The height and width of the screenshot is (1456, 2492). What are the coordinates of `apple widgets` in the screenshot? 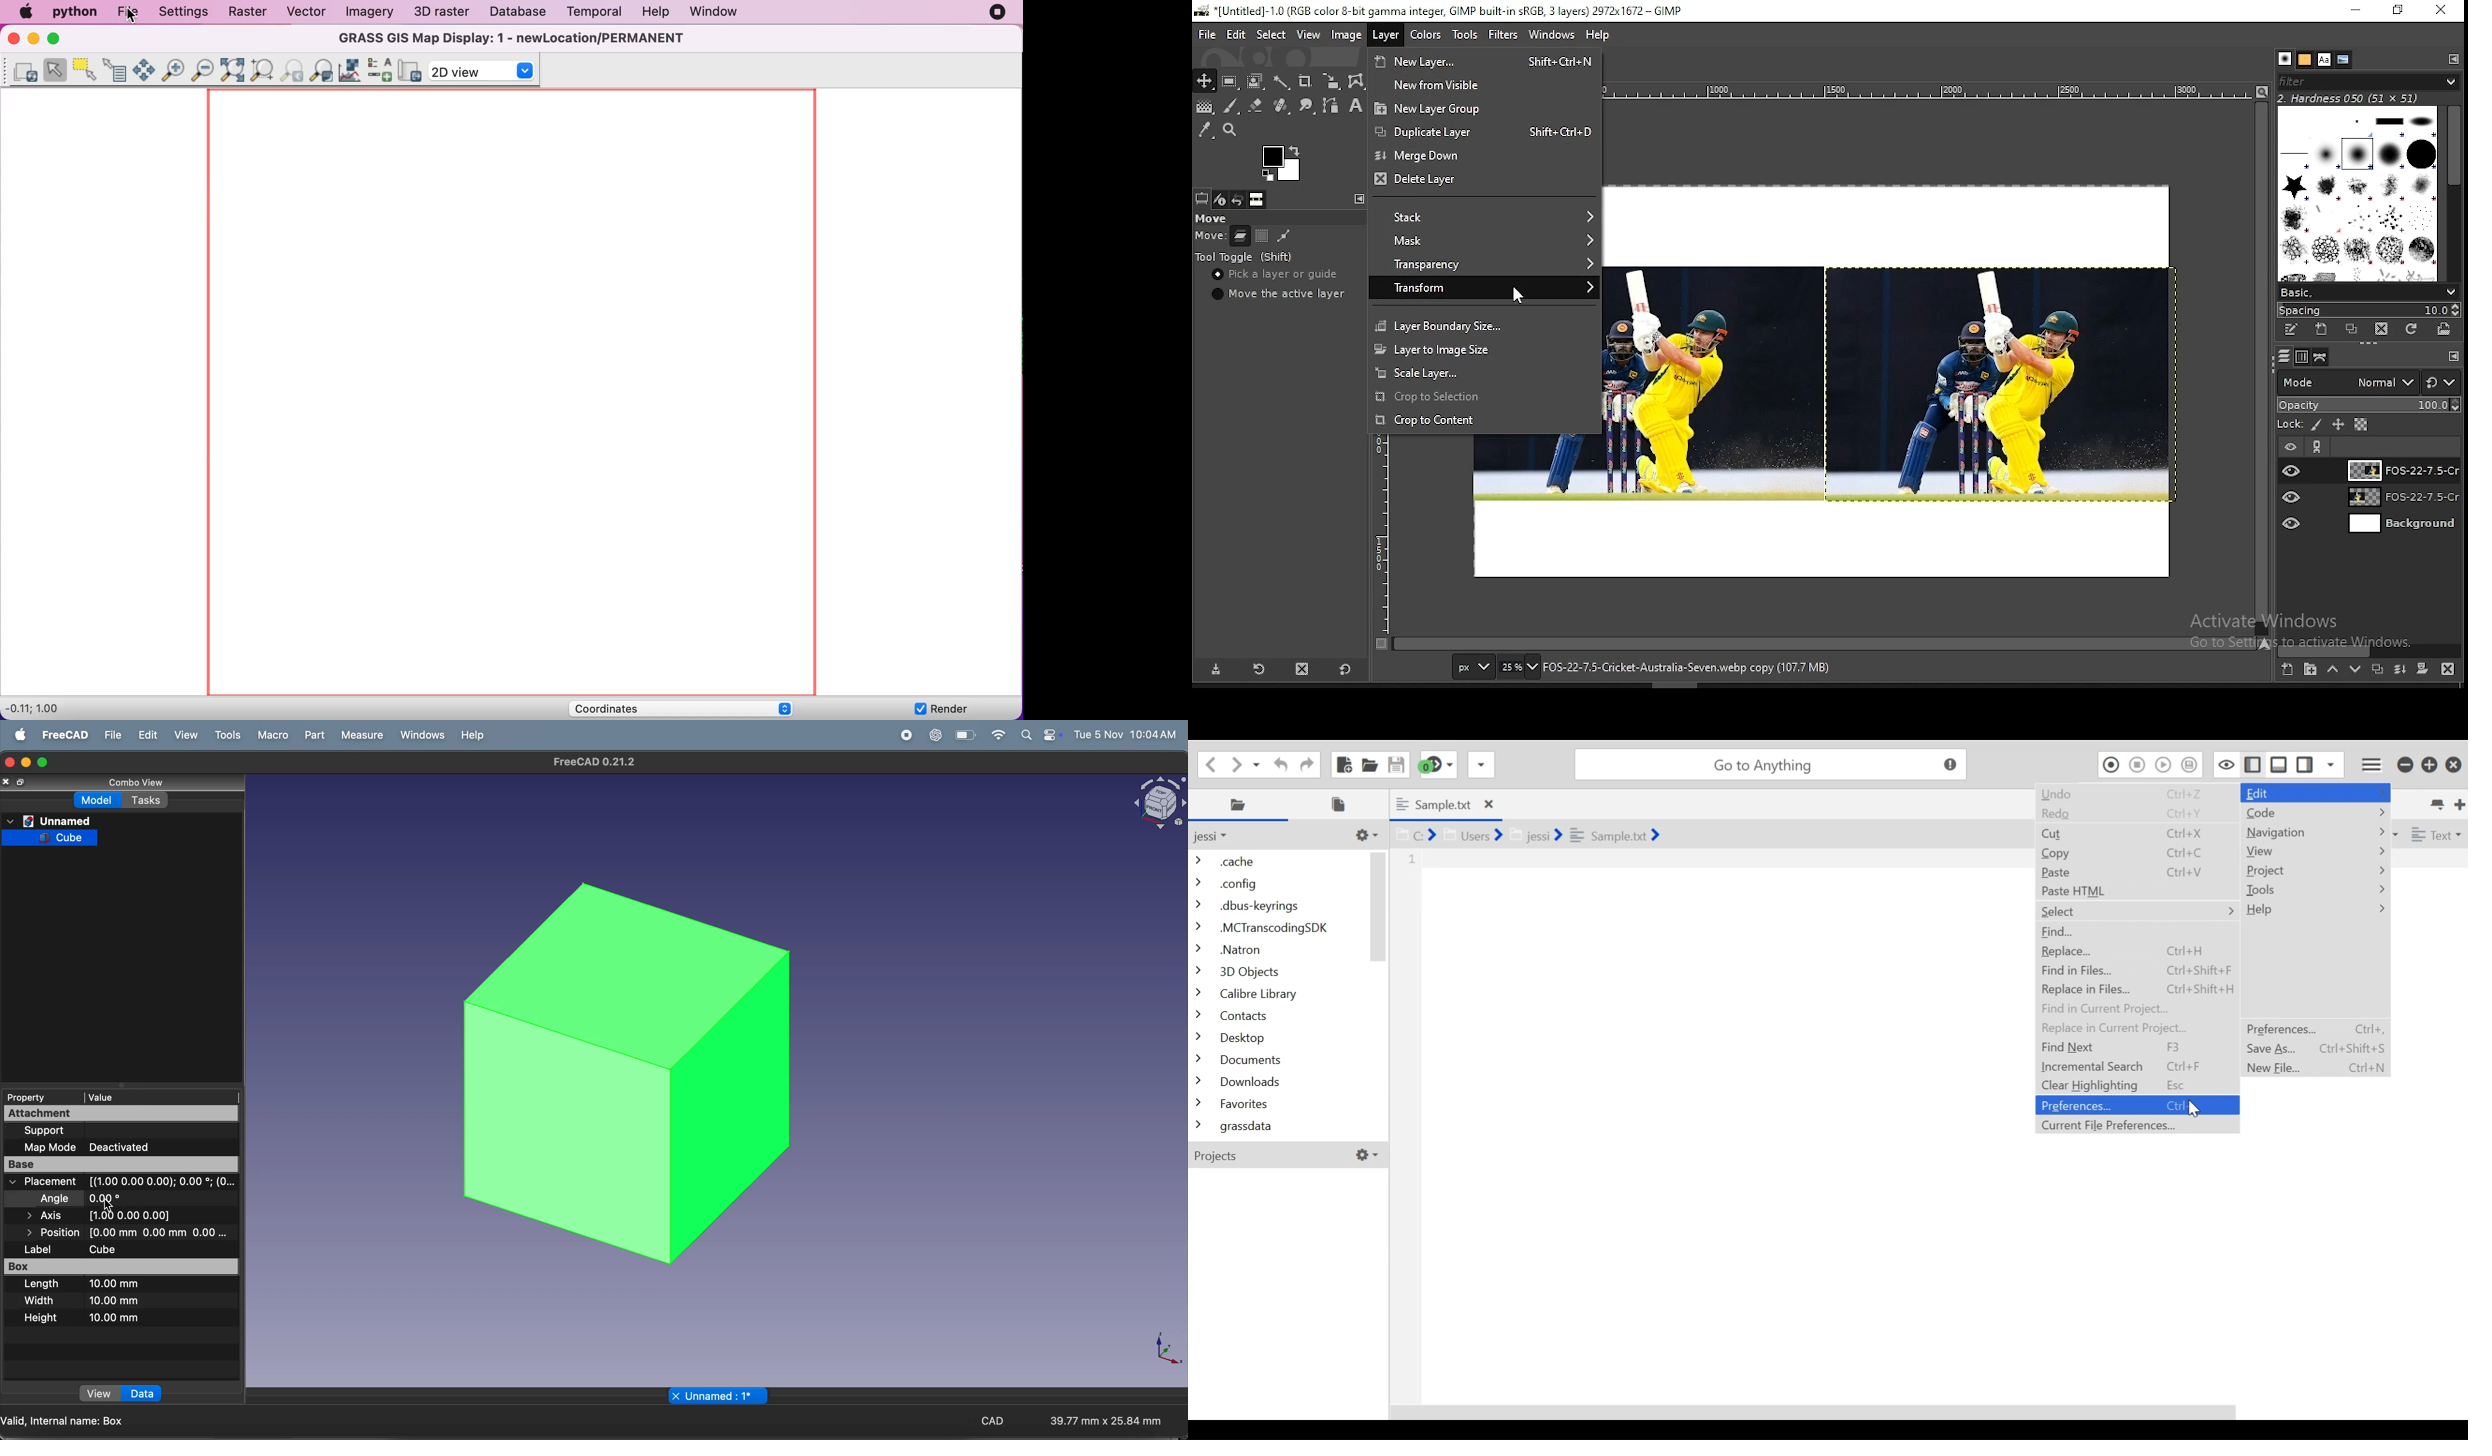 It's located at (1029, 735).